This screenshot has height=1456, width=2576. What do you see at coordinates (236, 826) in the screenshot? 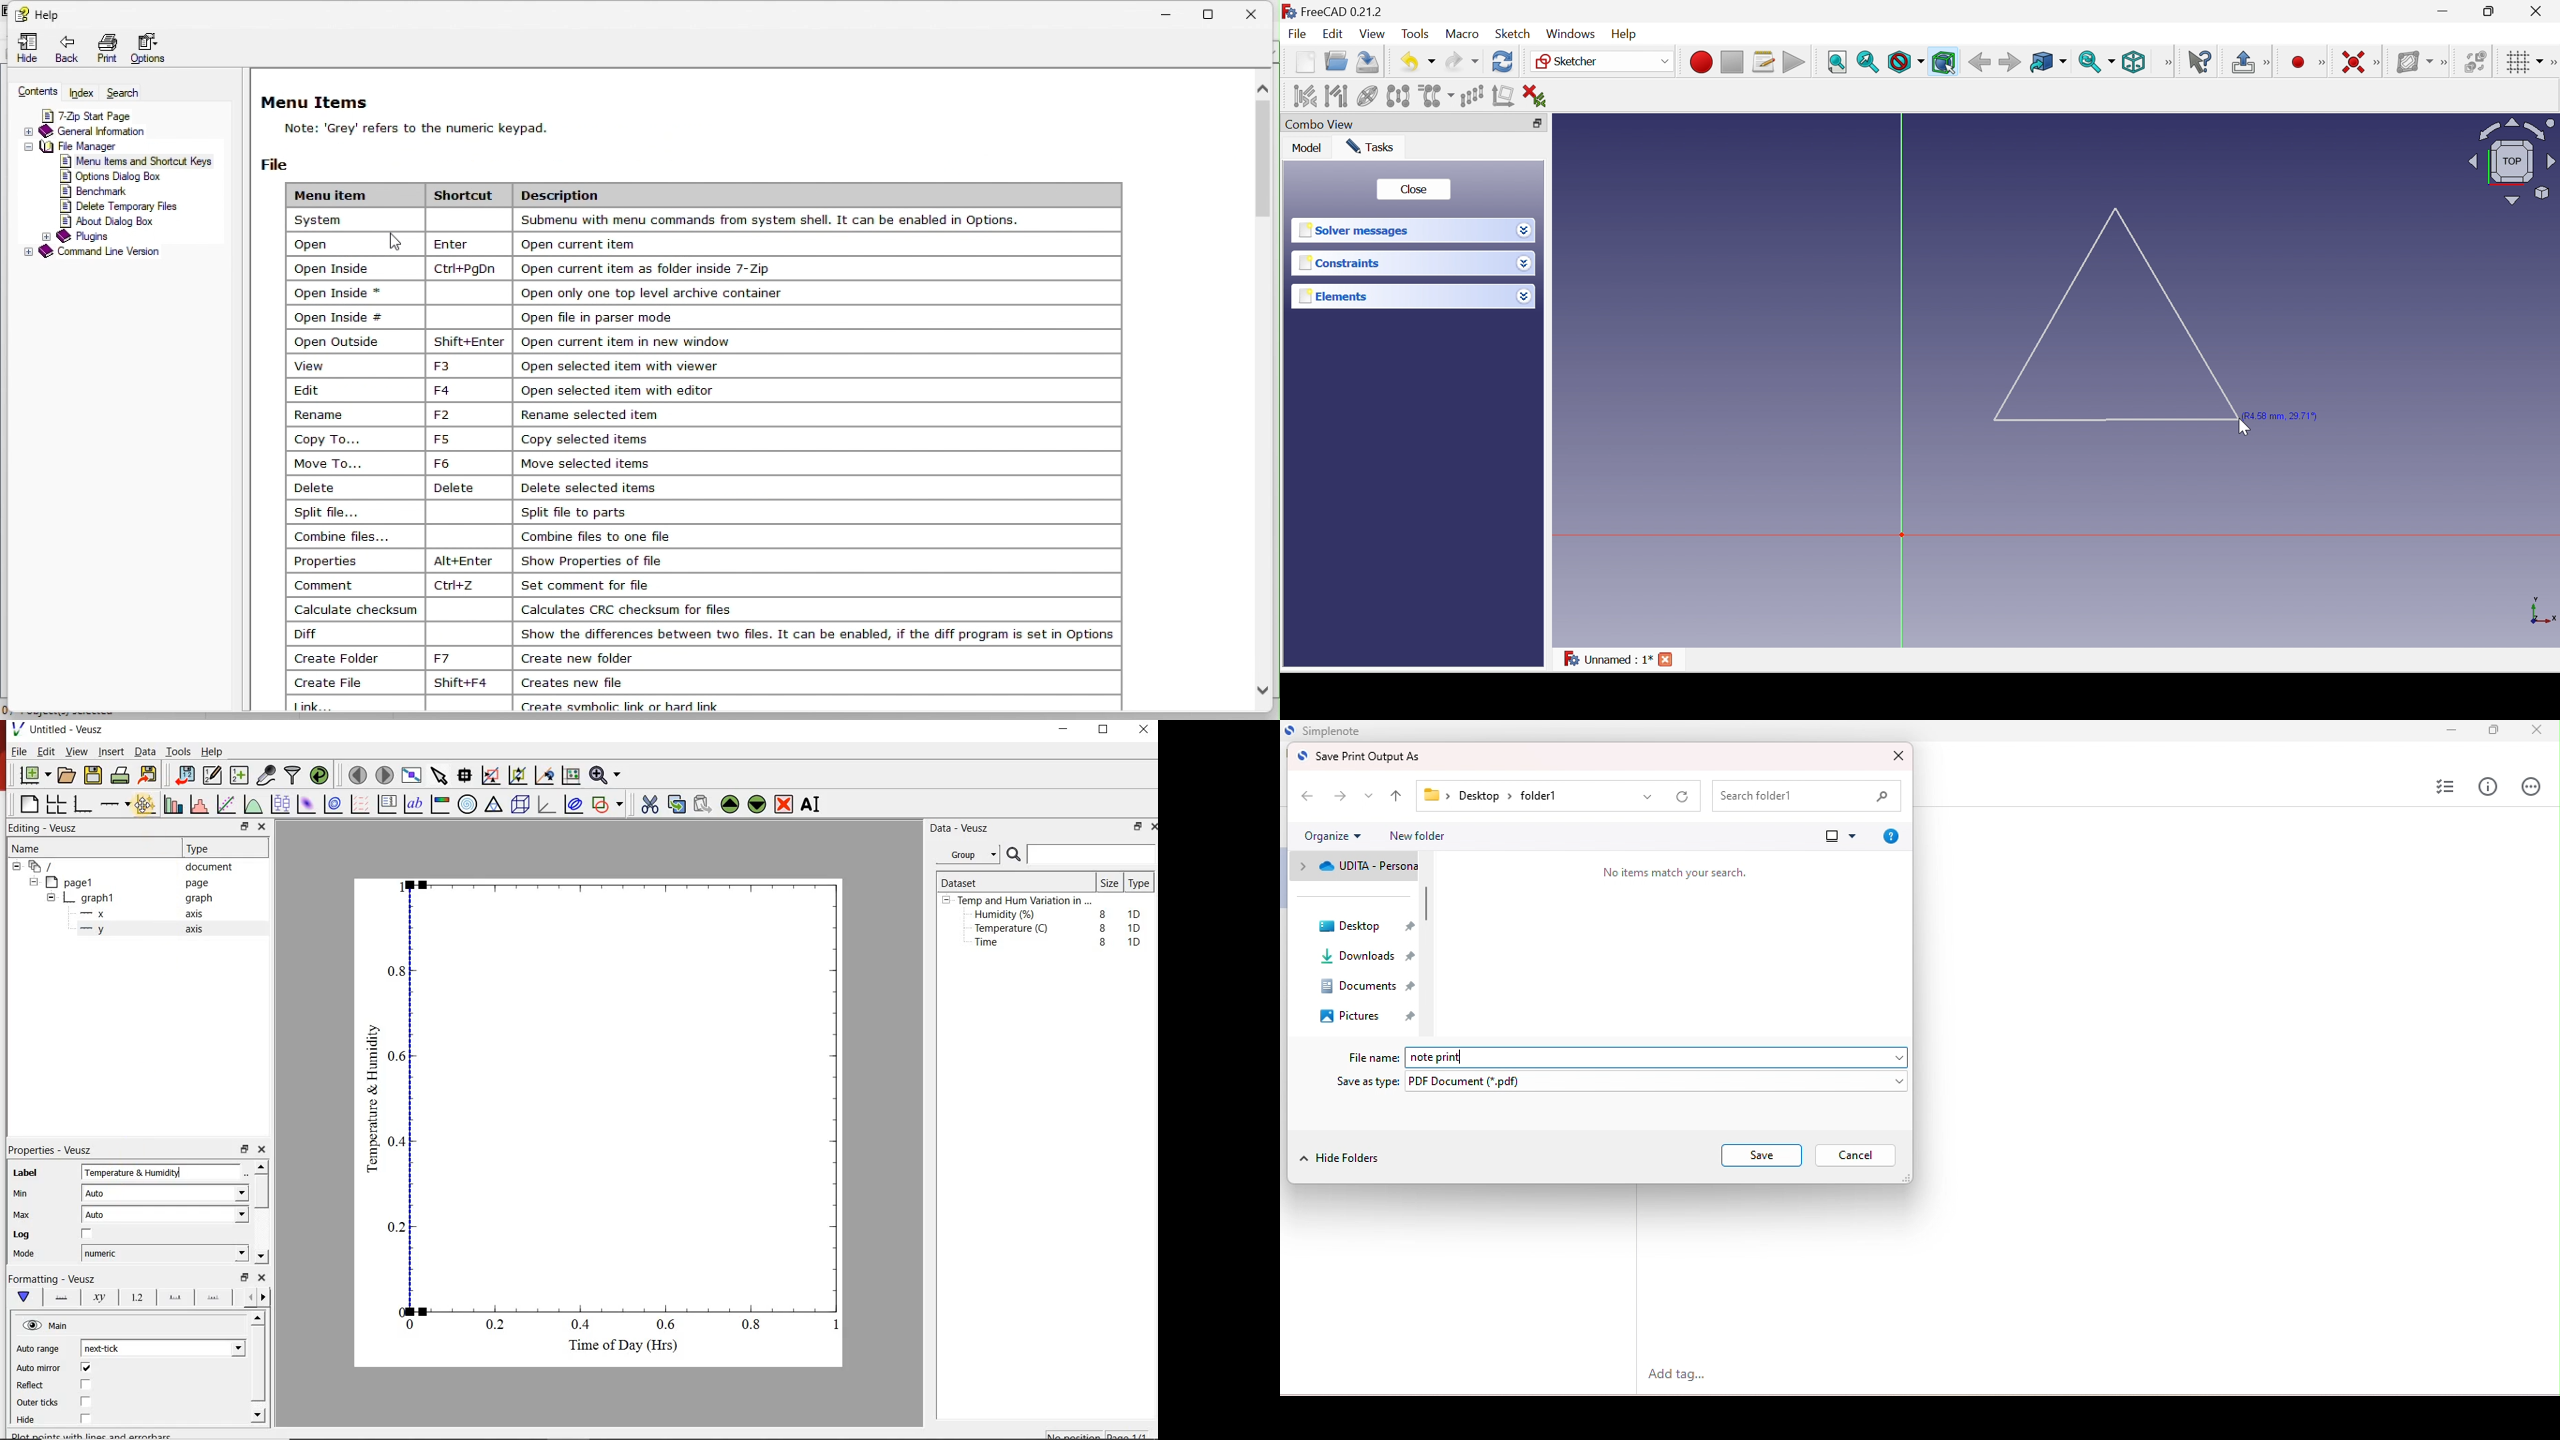
I see `restore down` at bounding box center [236, 826].